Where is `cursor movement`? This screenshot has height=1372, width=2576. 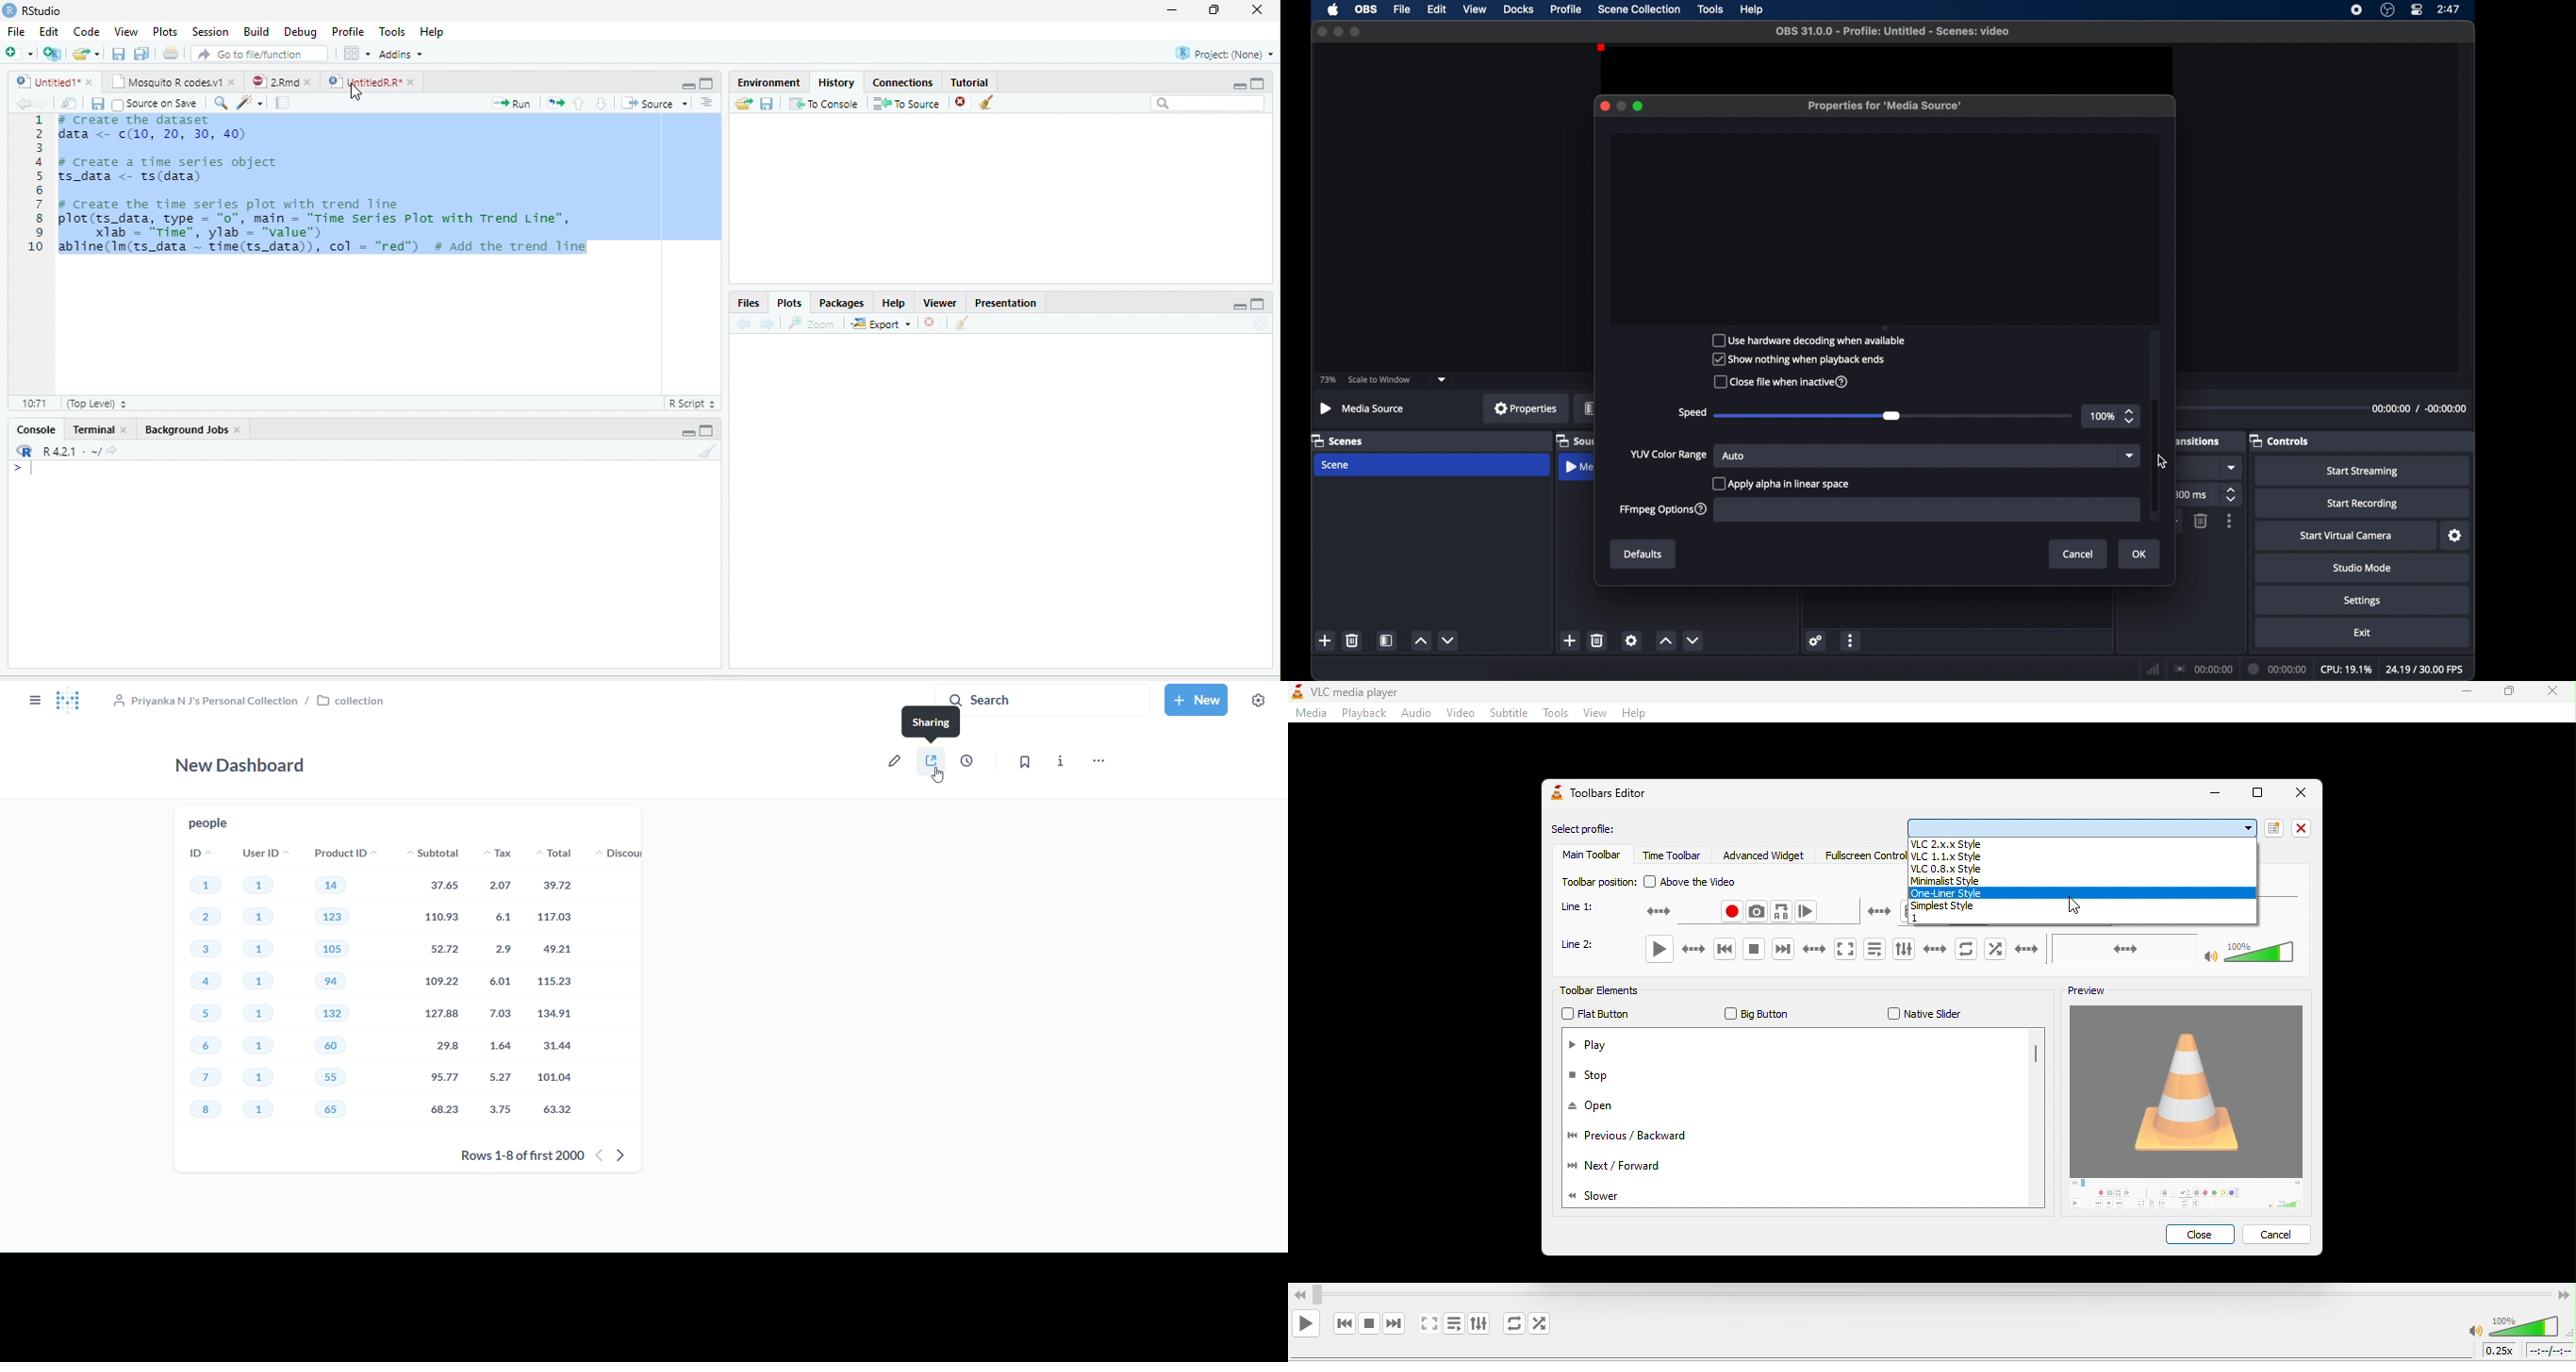 cursor movement is located at coordinates (2081, 909).